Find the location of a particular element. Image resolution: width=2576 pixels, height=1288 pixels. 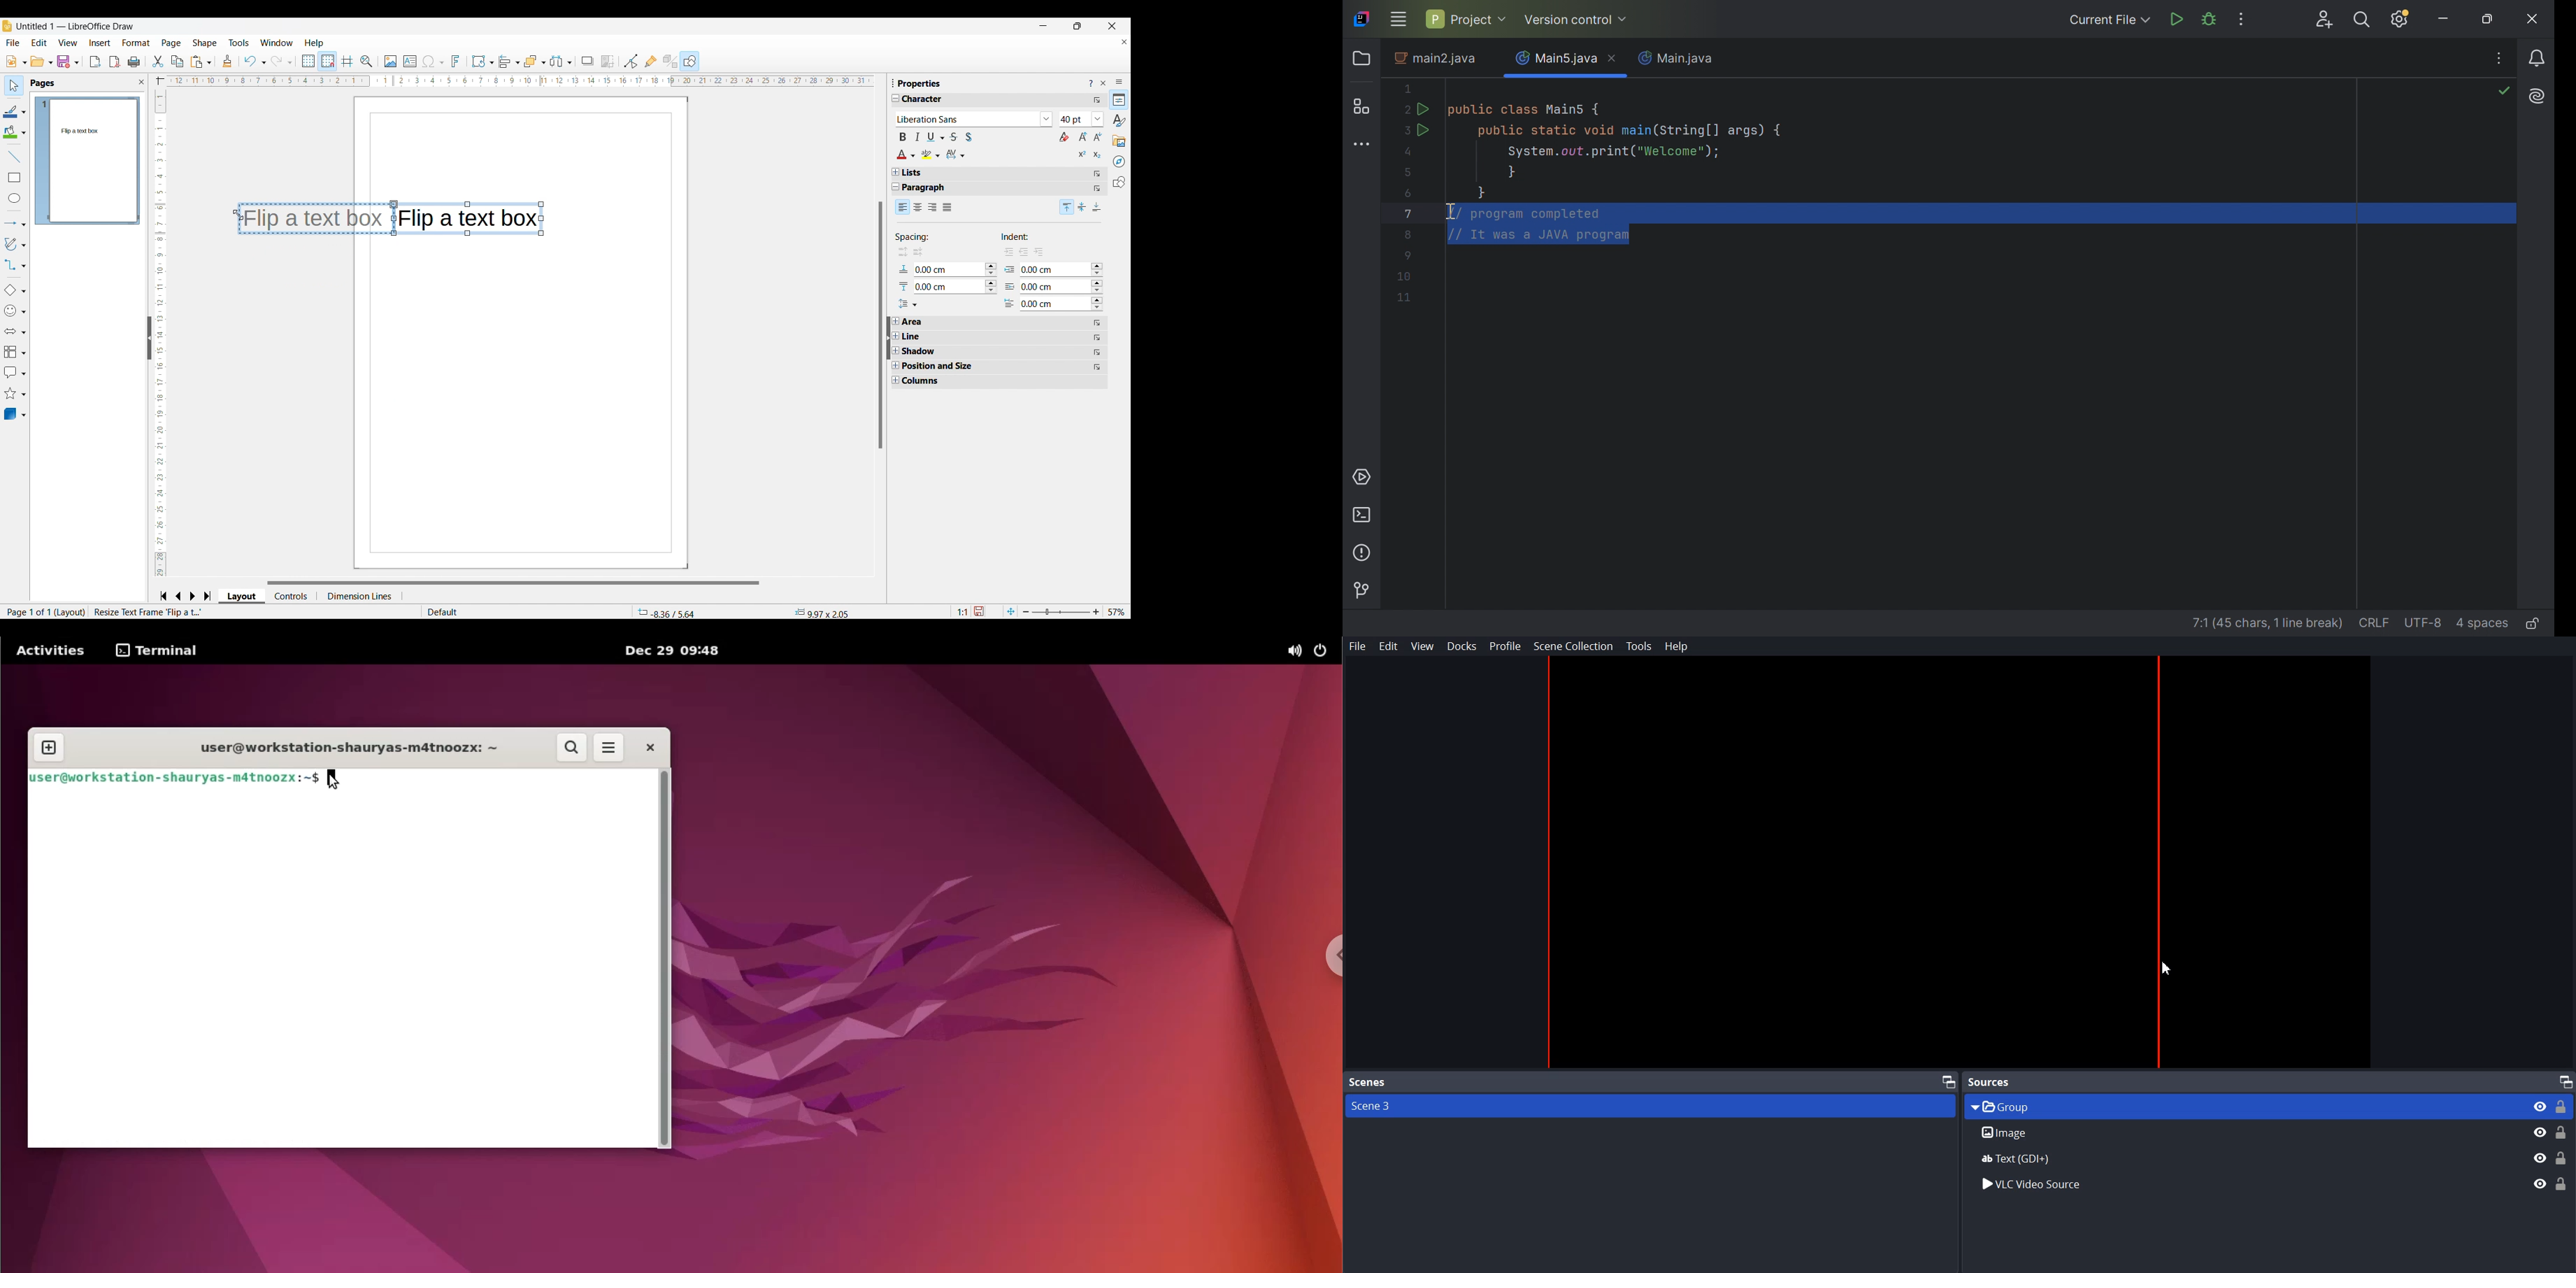

Flip a text box is located at coordinates (321, 216).